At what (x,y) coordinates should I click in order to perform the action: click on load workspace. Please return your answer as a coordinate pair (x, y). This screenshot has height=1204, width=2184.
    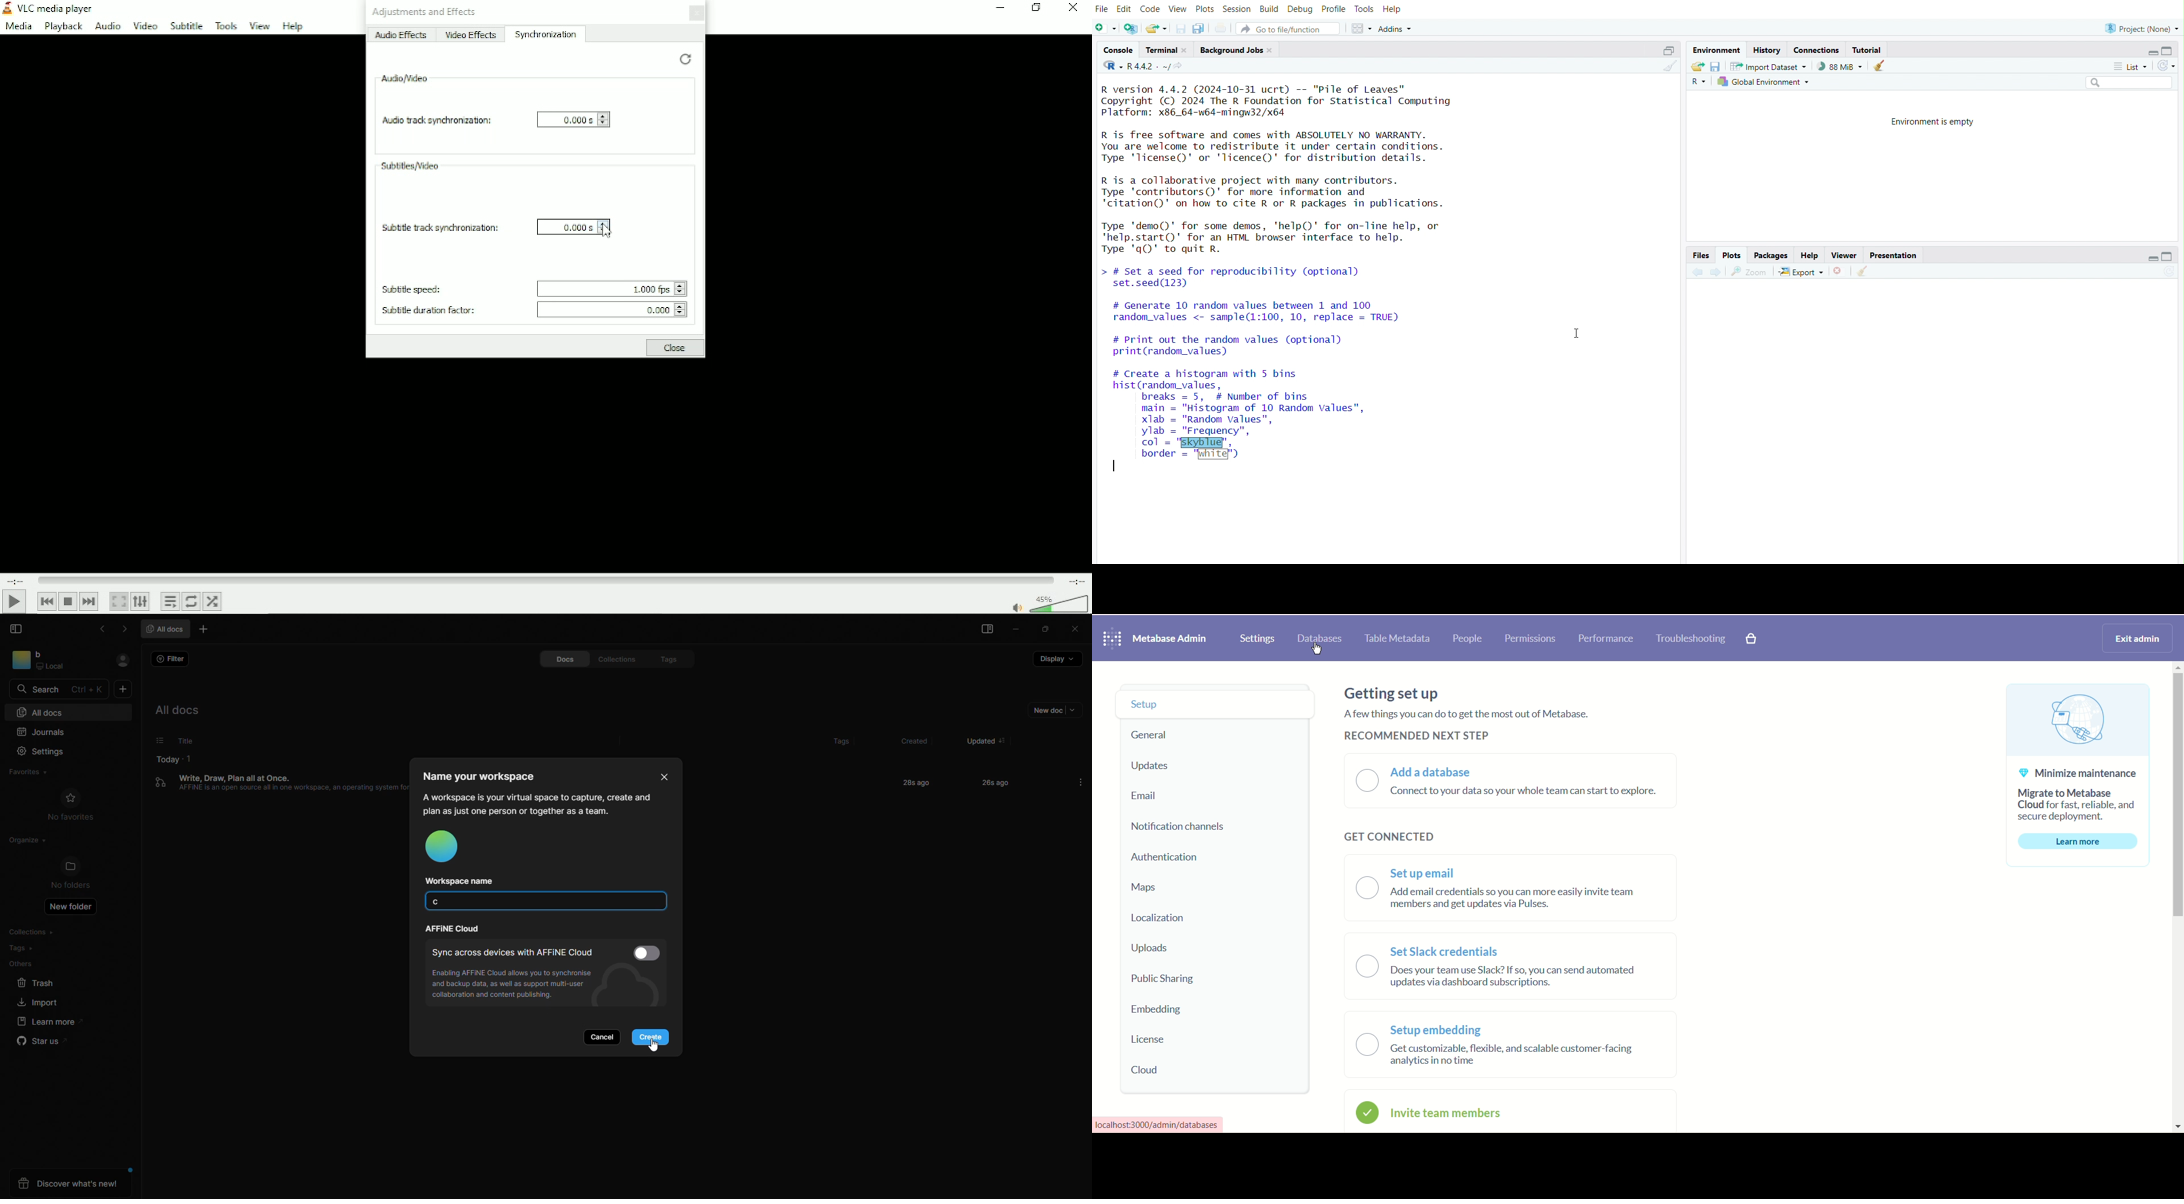
    Looking at the image, I should click on (1696, 67).